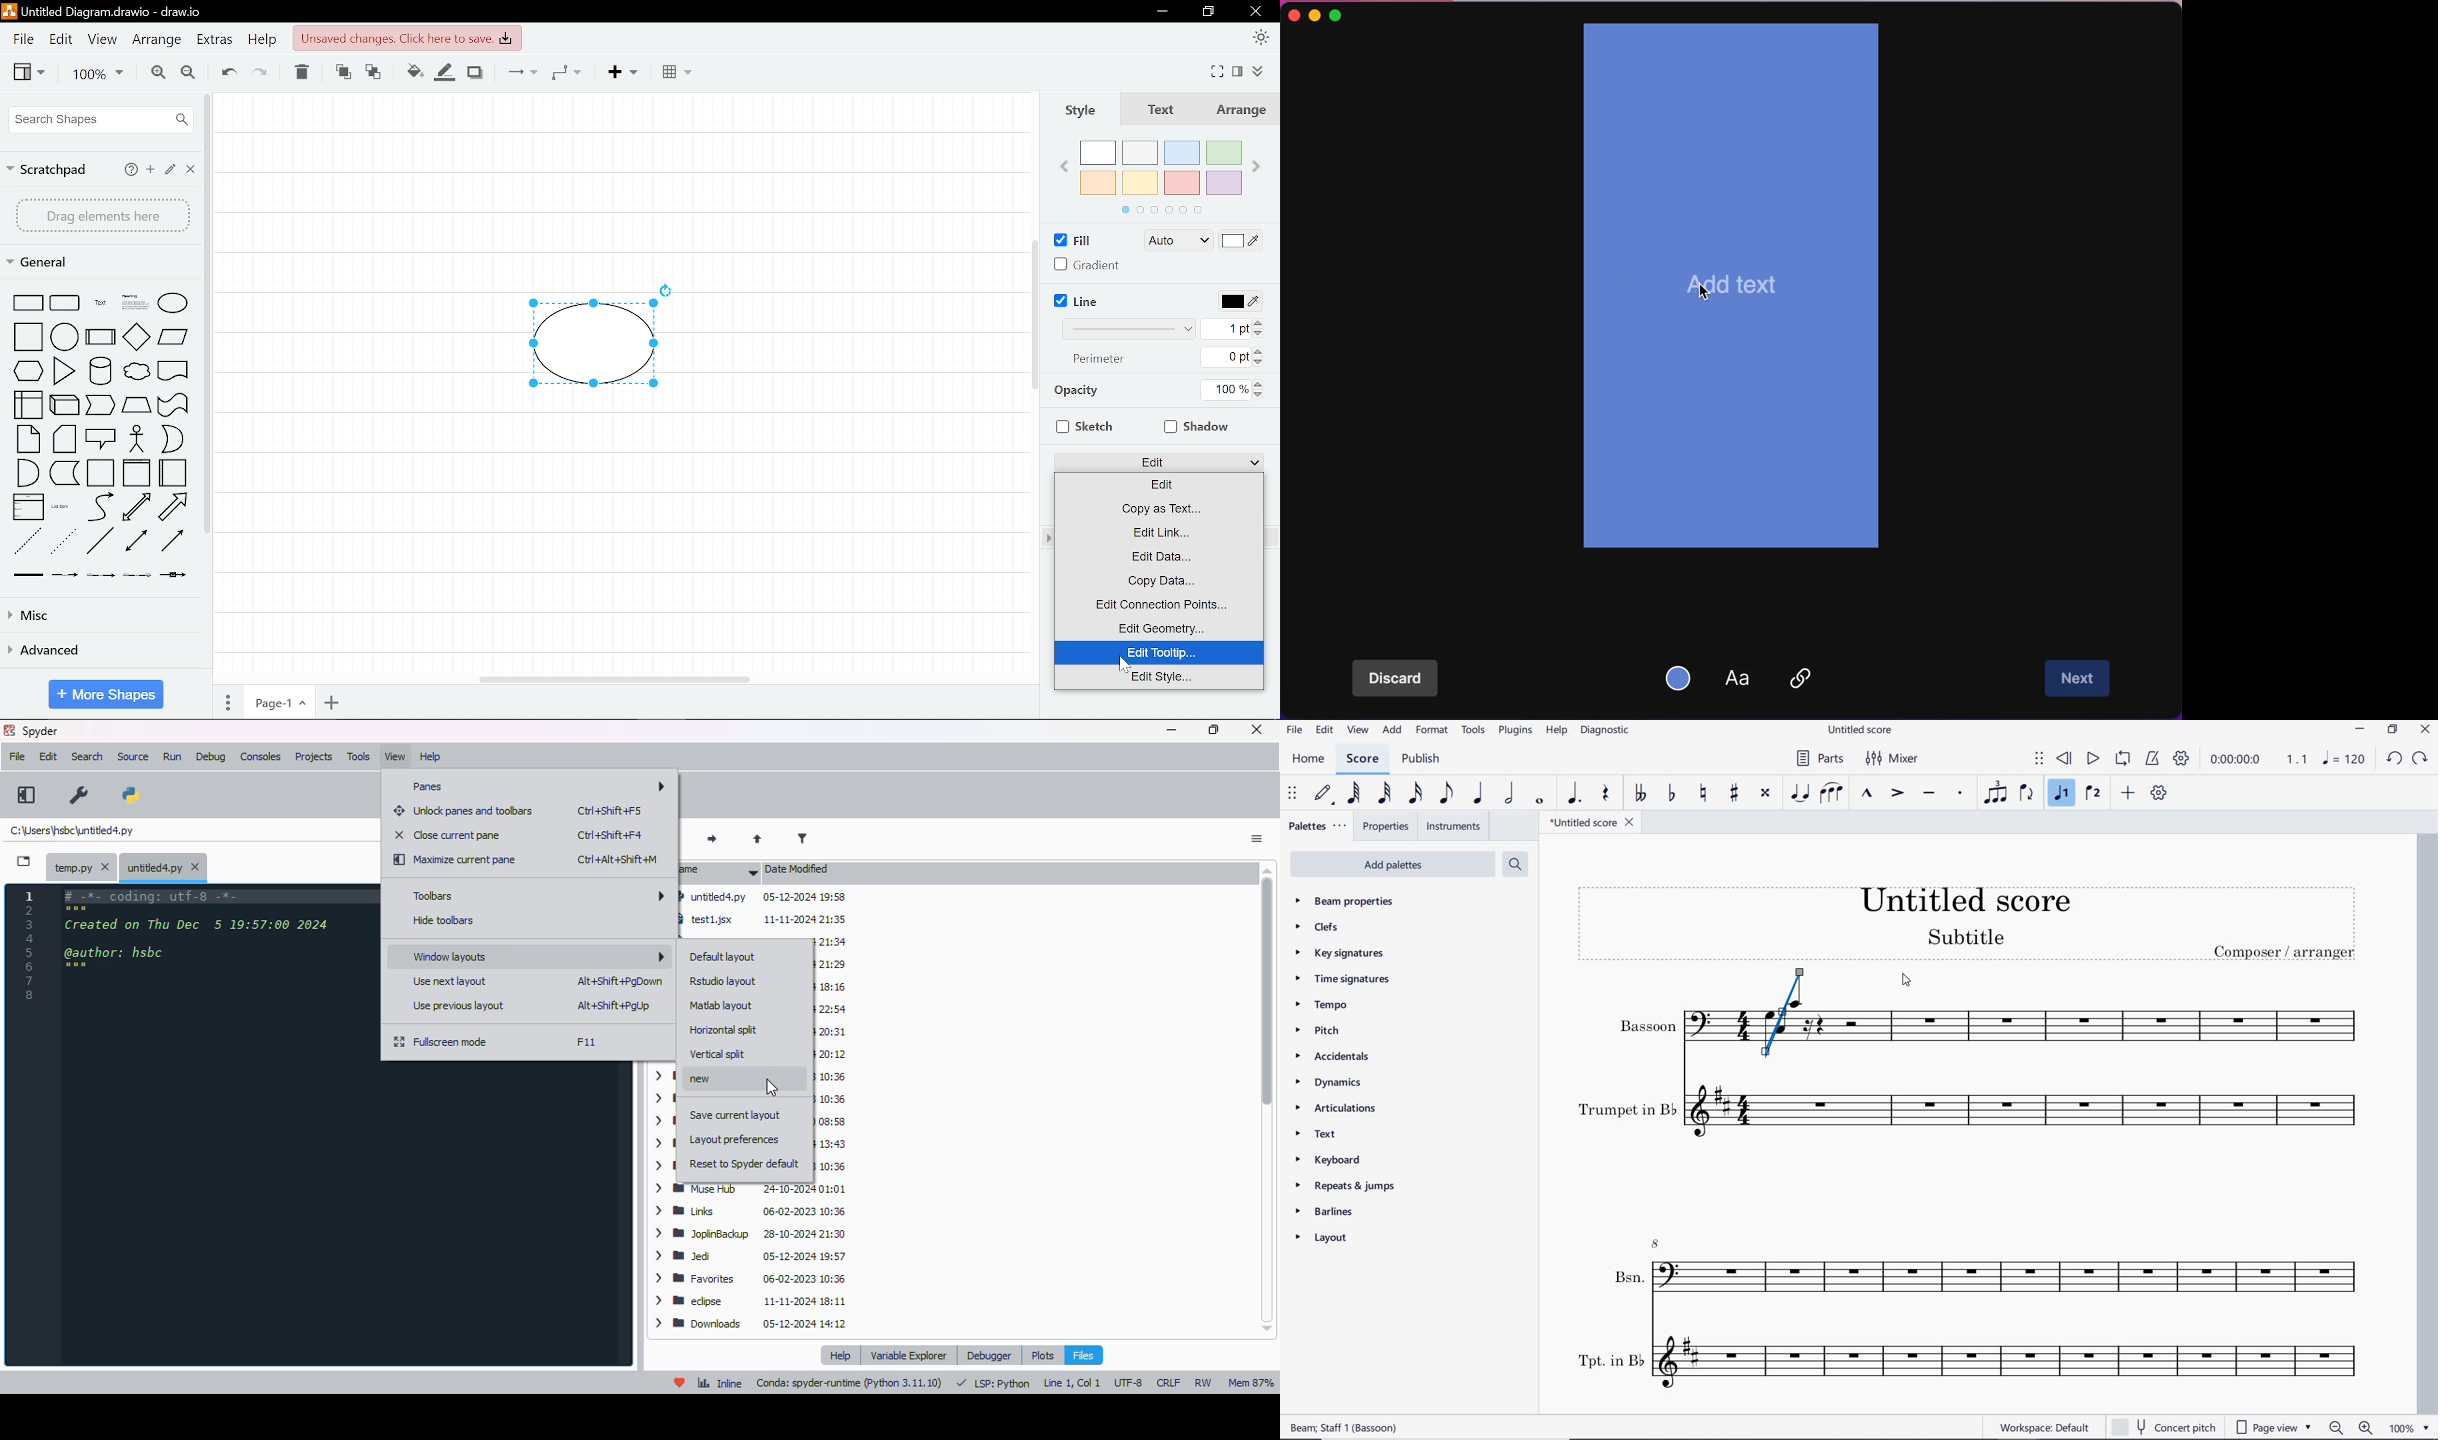 The width and height of the screenshot is (2464, 1456). I want to click on connector with 3 labels, so click(135, 575).